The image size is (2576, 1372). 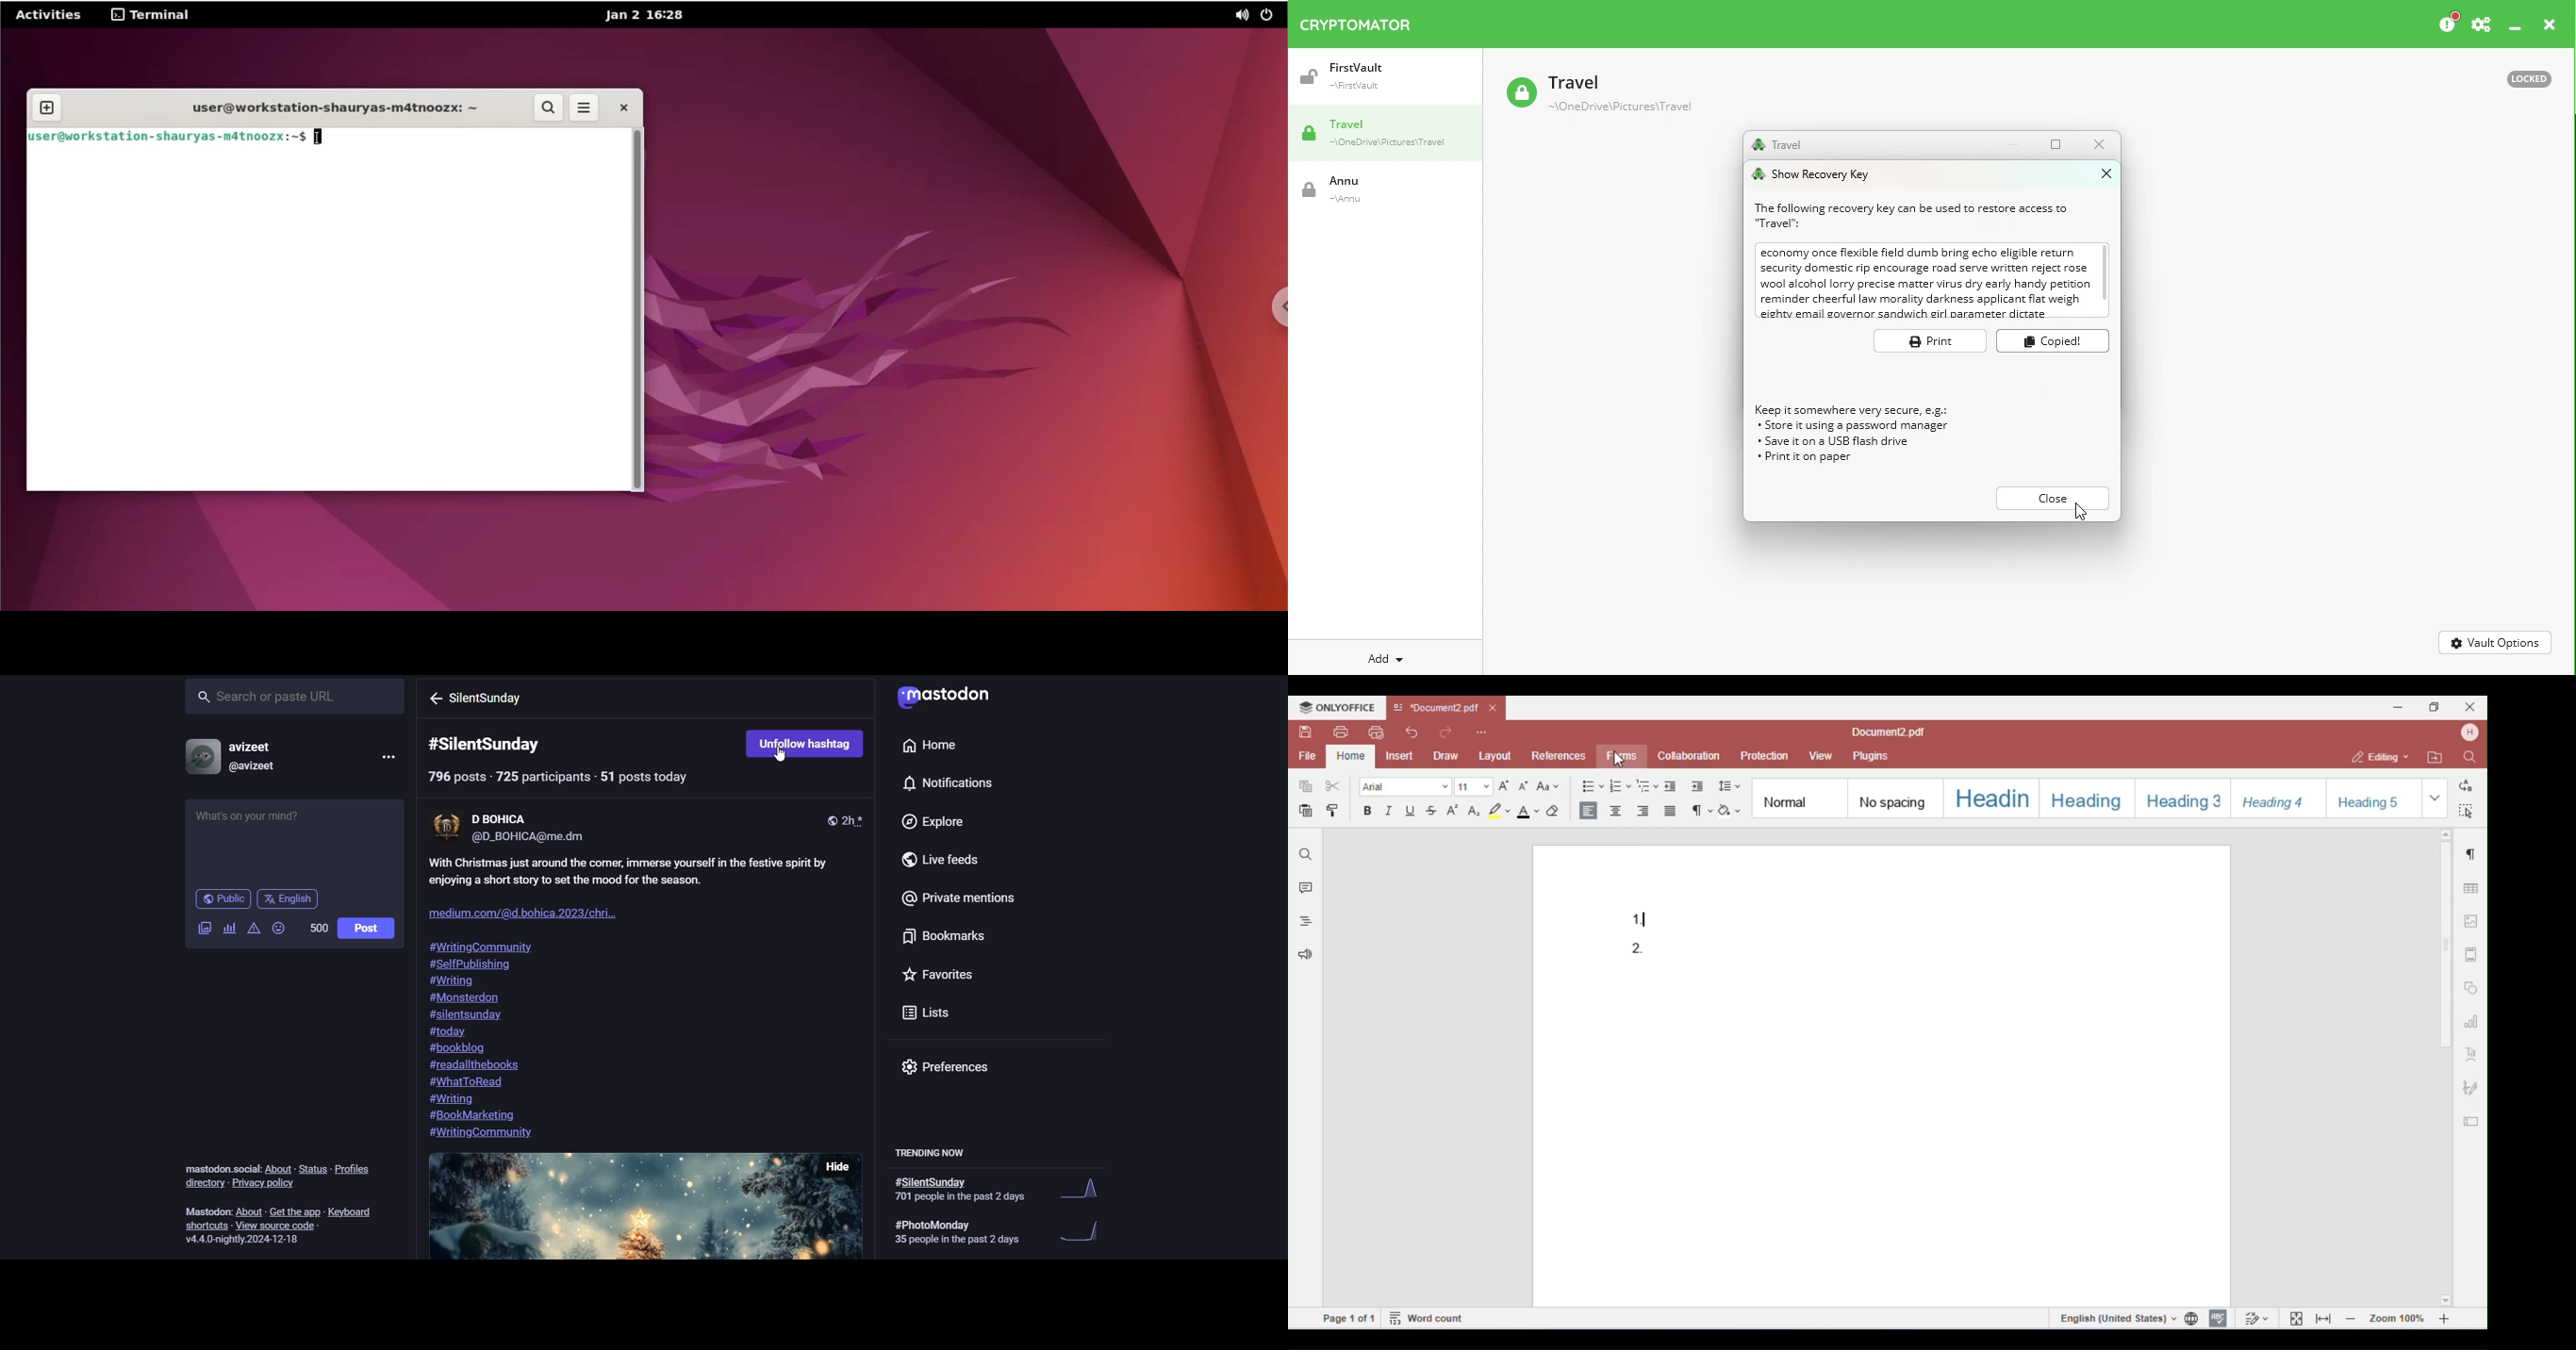 I want to click on @avizeet, so click(x=256, y=767).